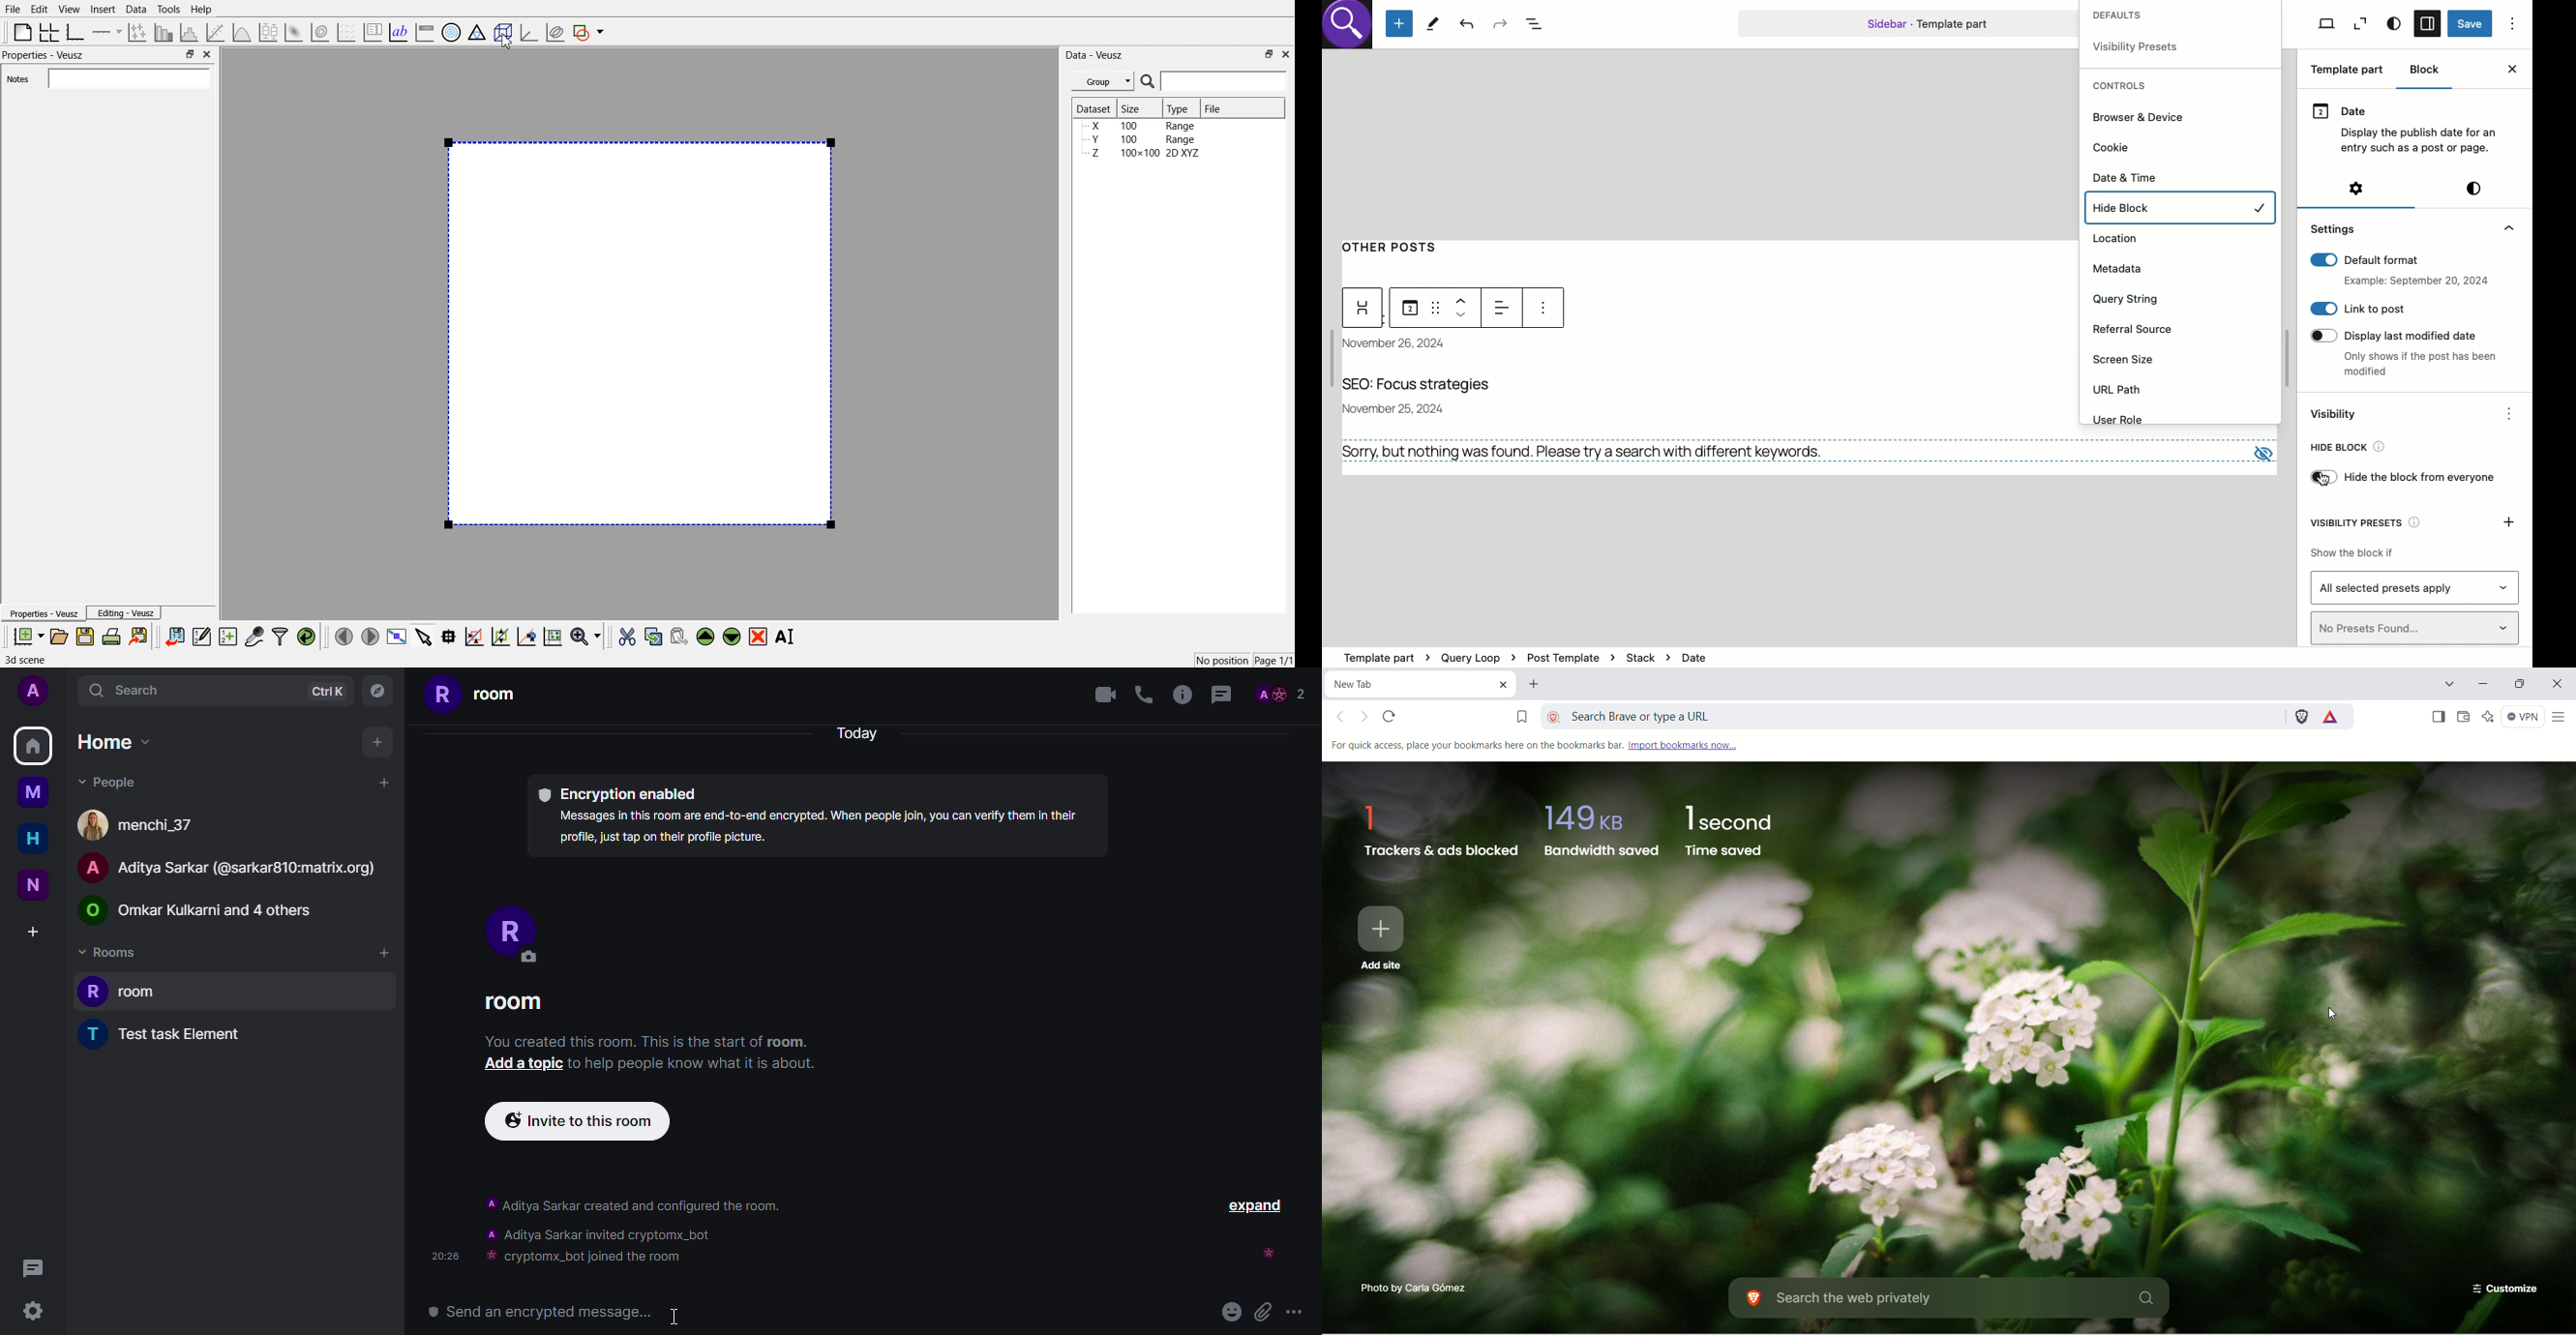  I want to click on 3D Function, so click(242, 32).